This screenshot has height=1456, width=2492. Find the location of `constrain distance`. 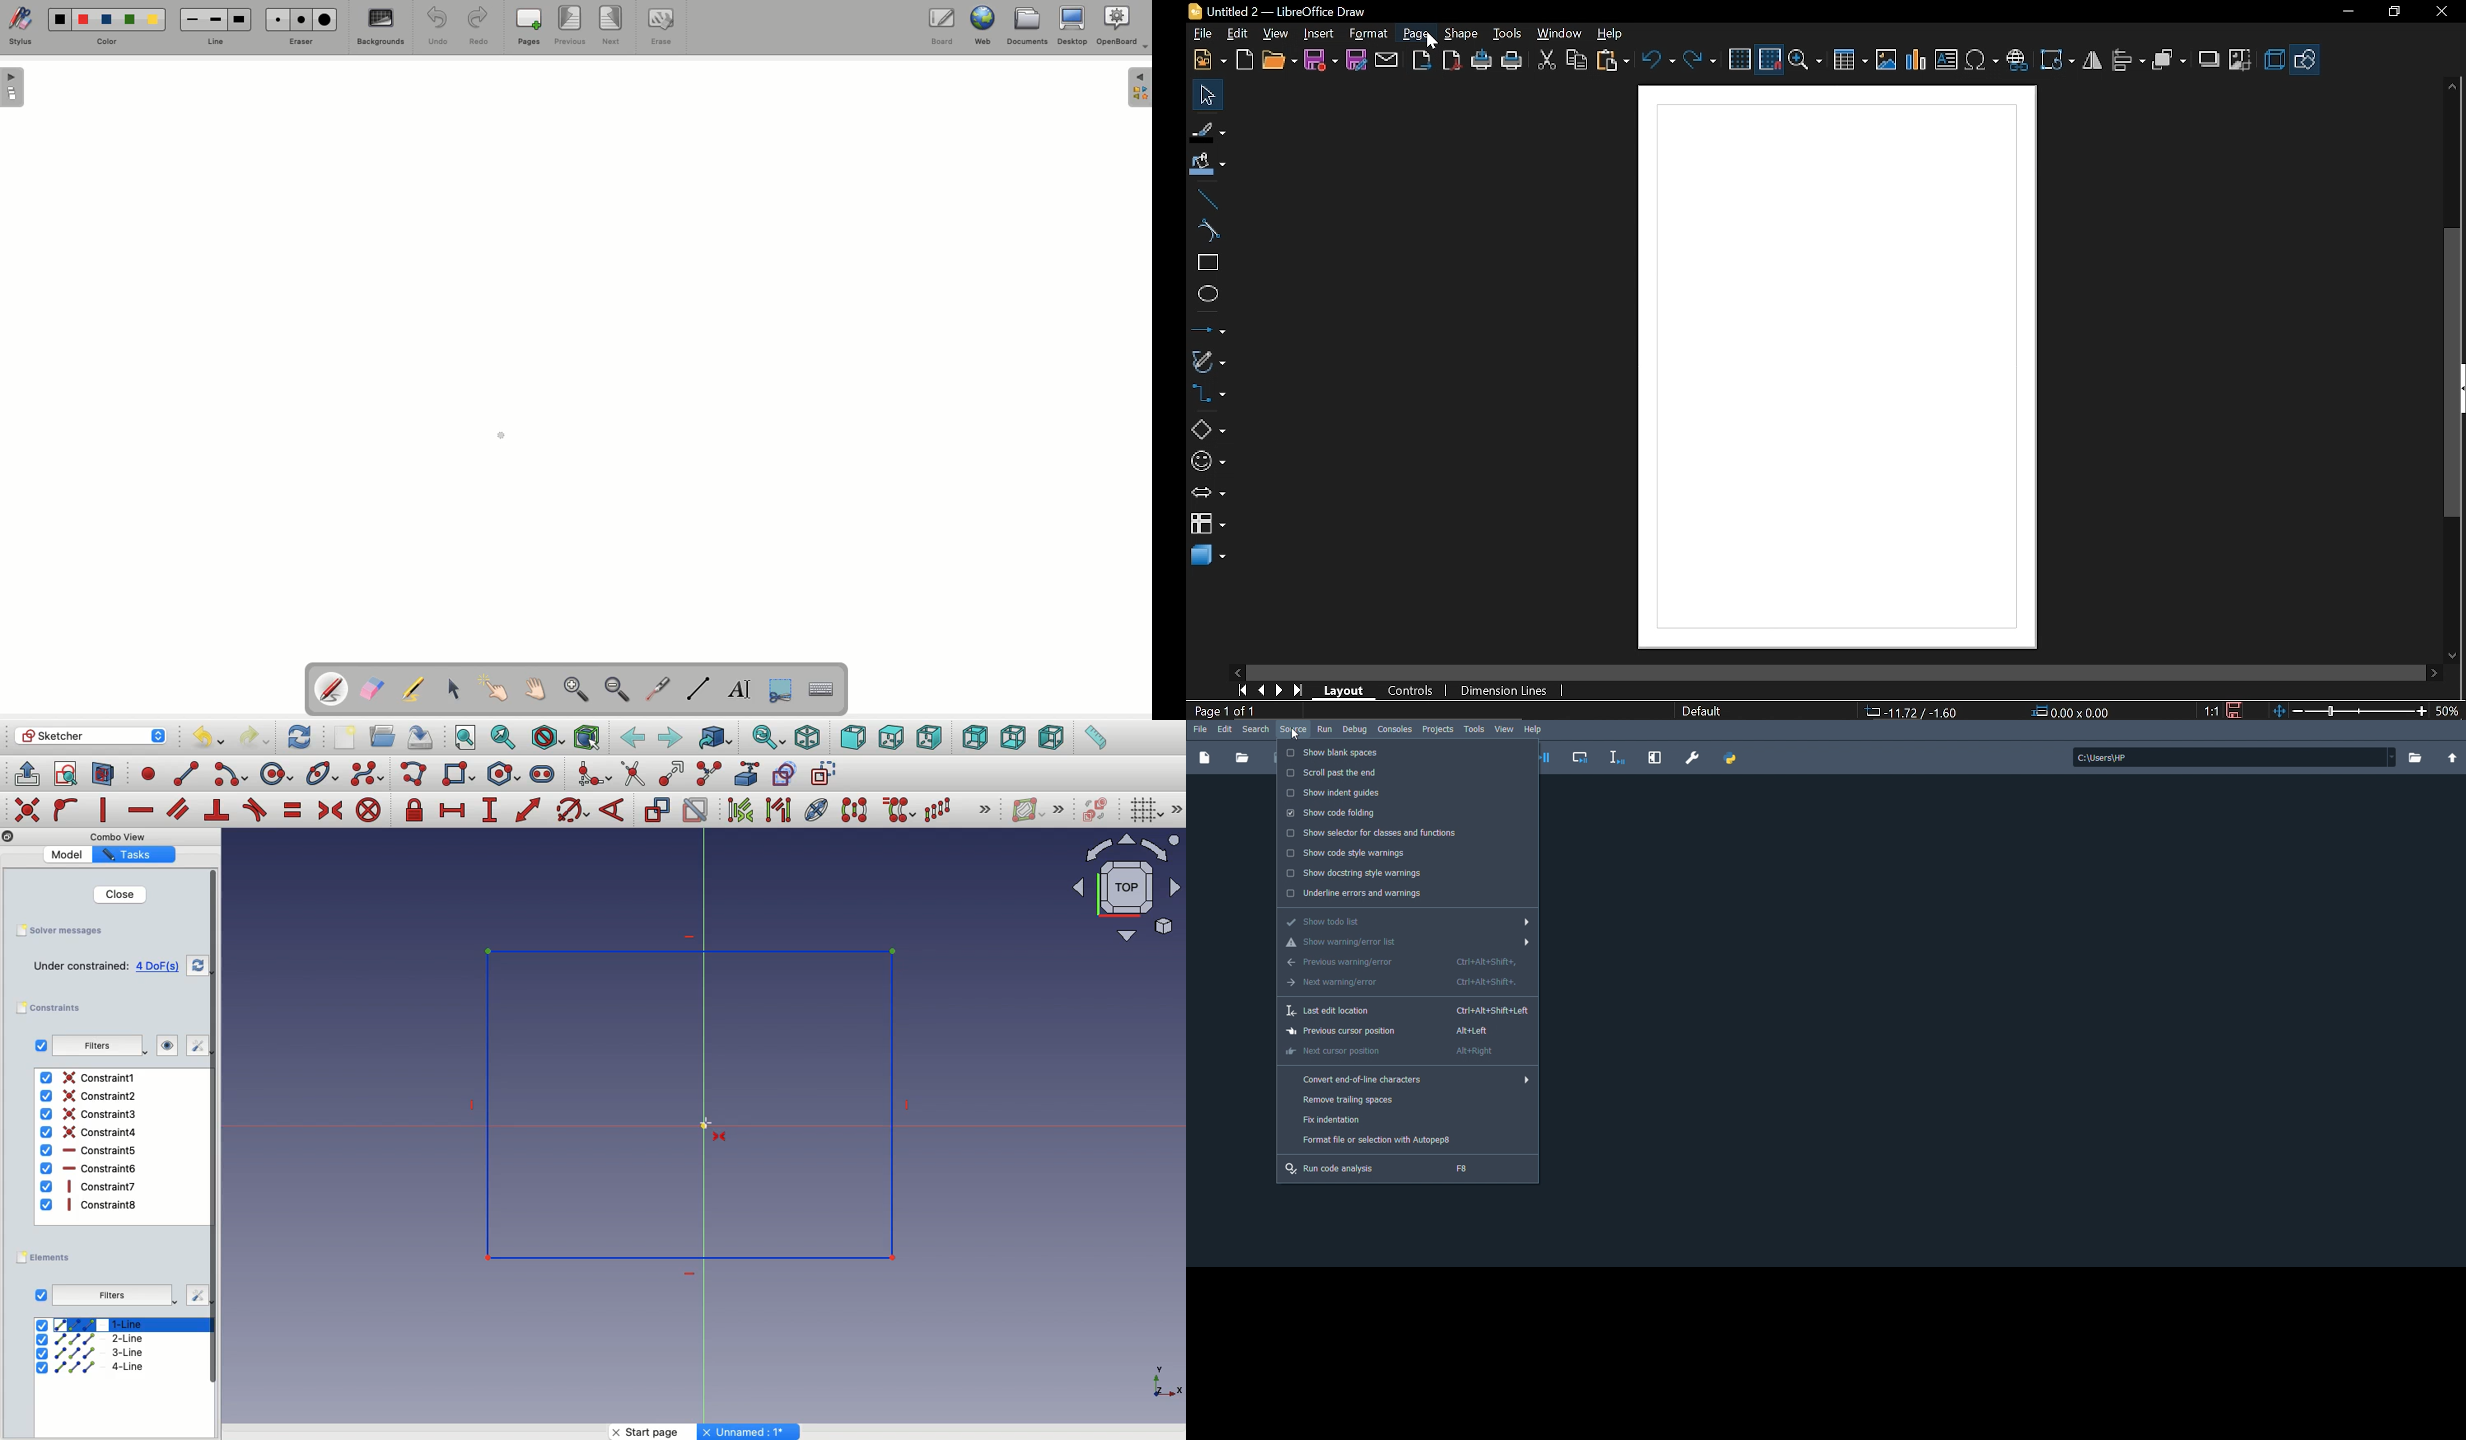

constrain distance is located at coordinates (529, 810).